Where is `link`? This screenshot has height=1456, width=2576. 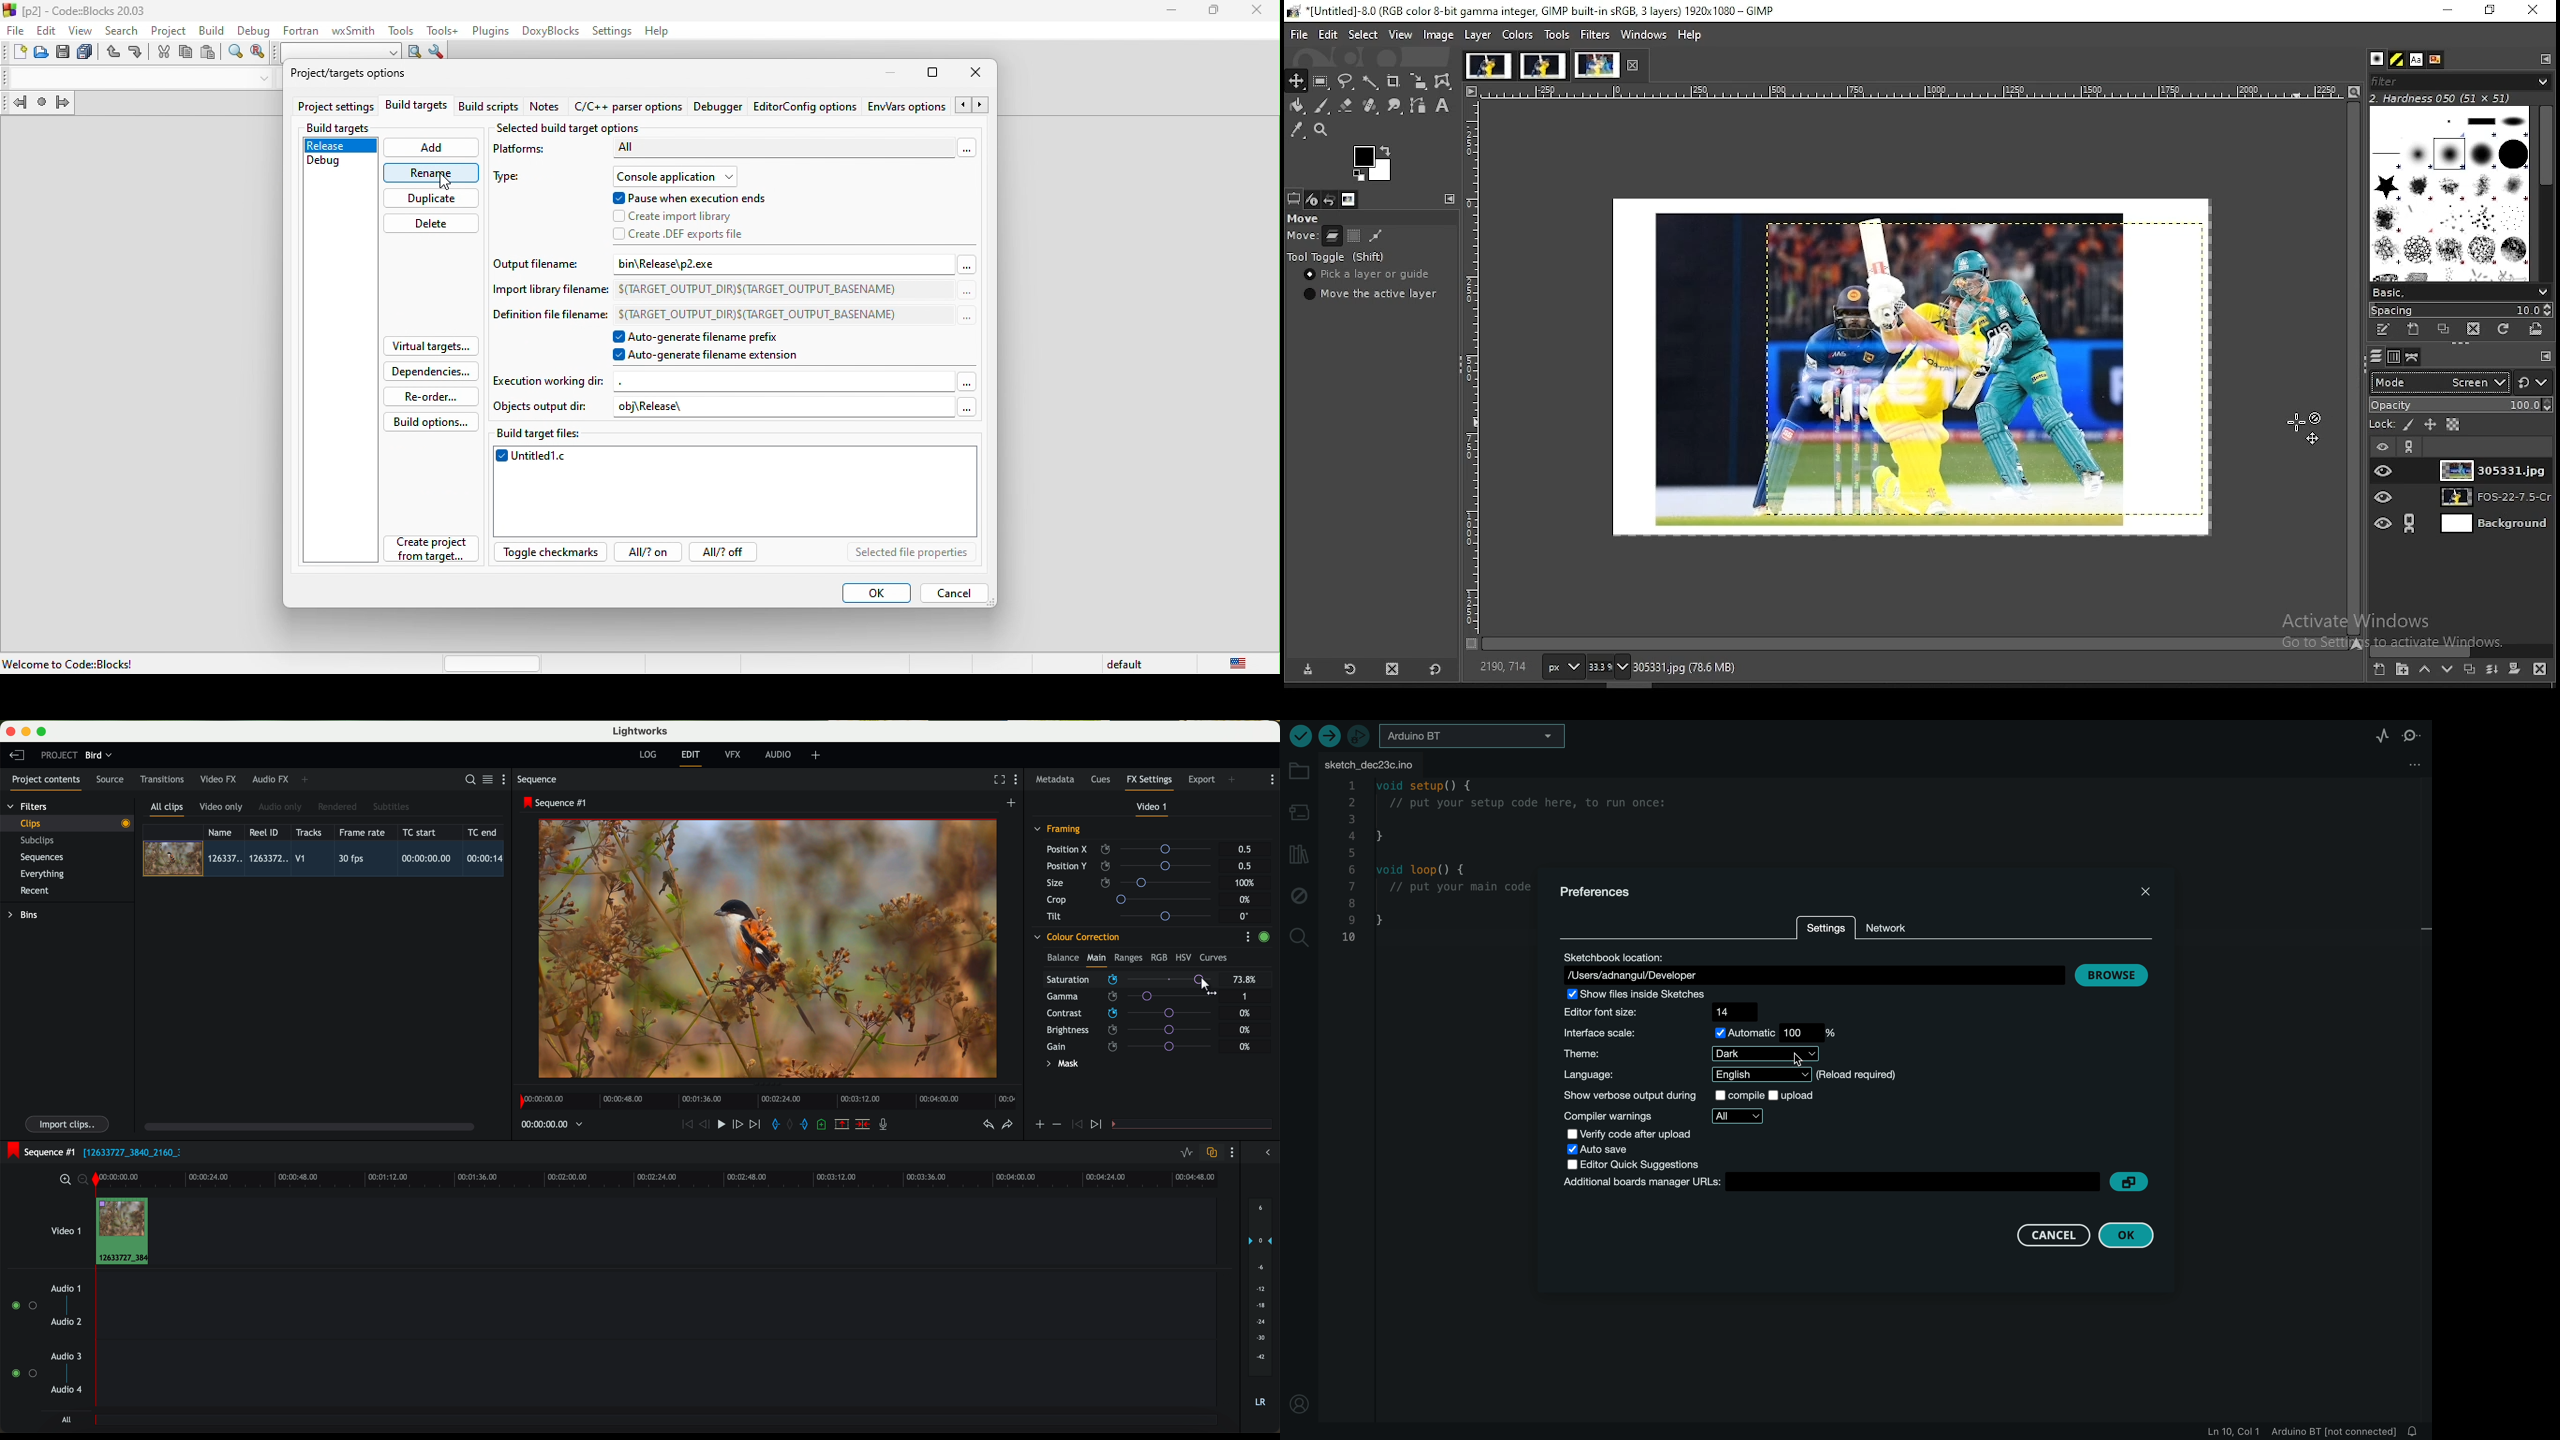
link is located at coordinates (2408, 523).